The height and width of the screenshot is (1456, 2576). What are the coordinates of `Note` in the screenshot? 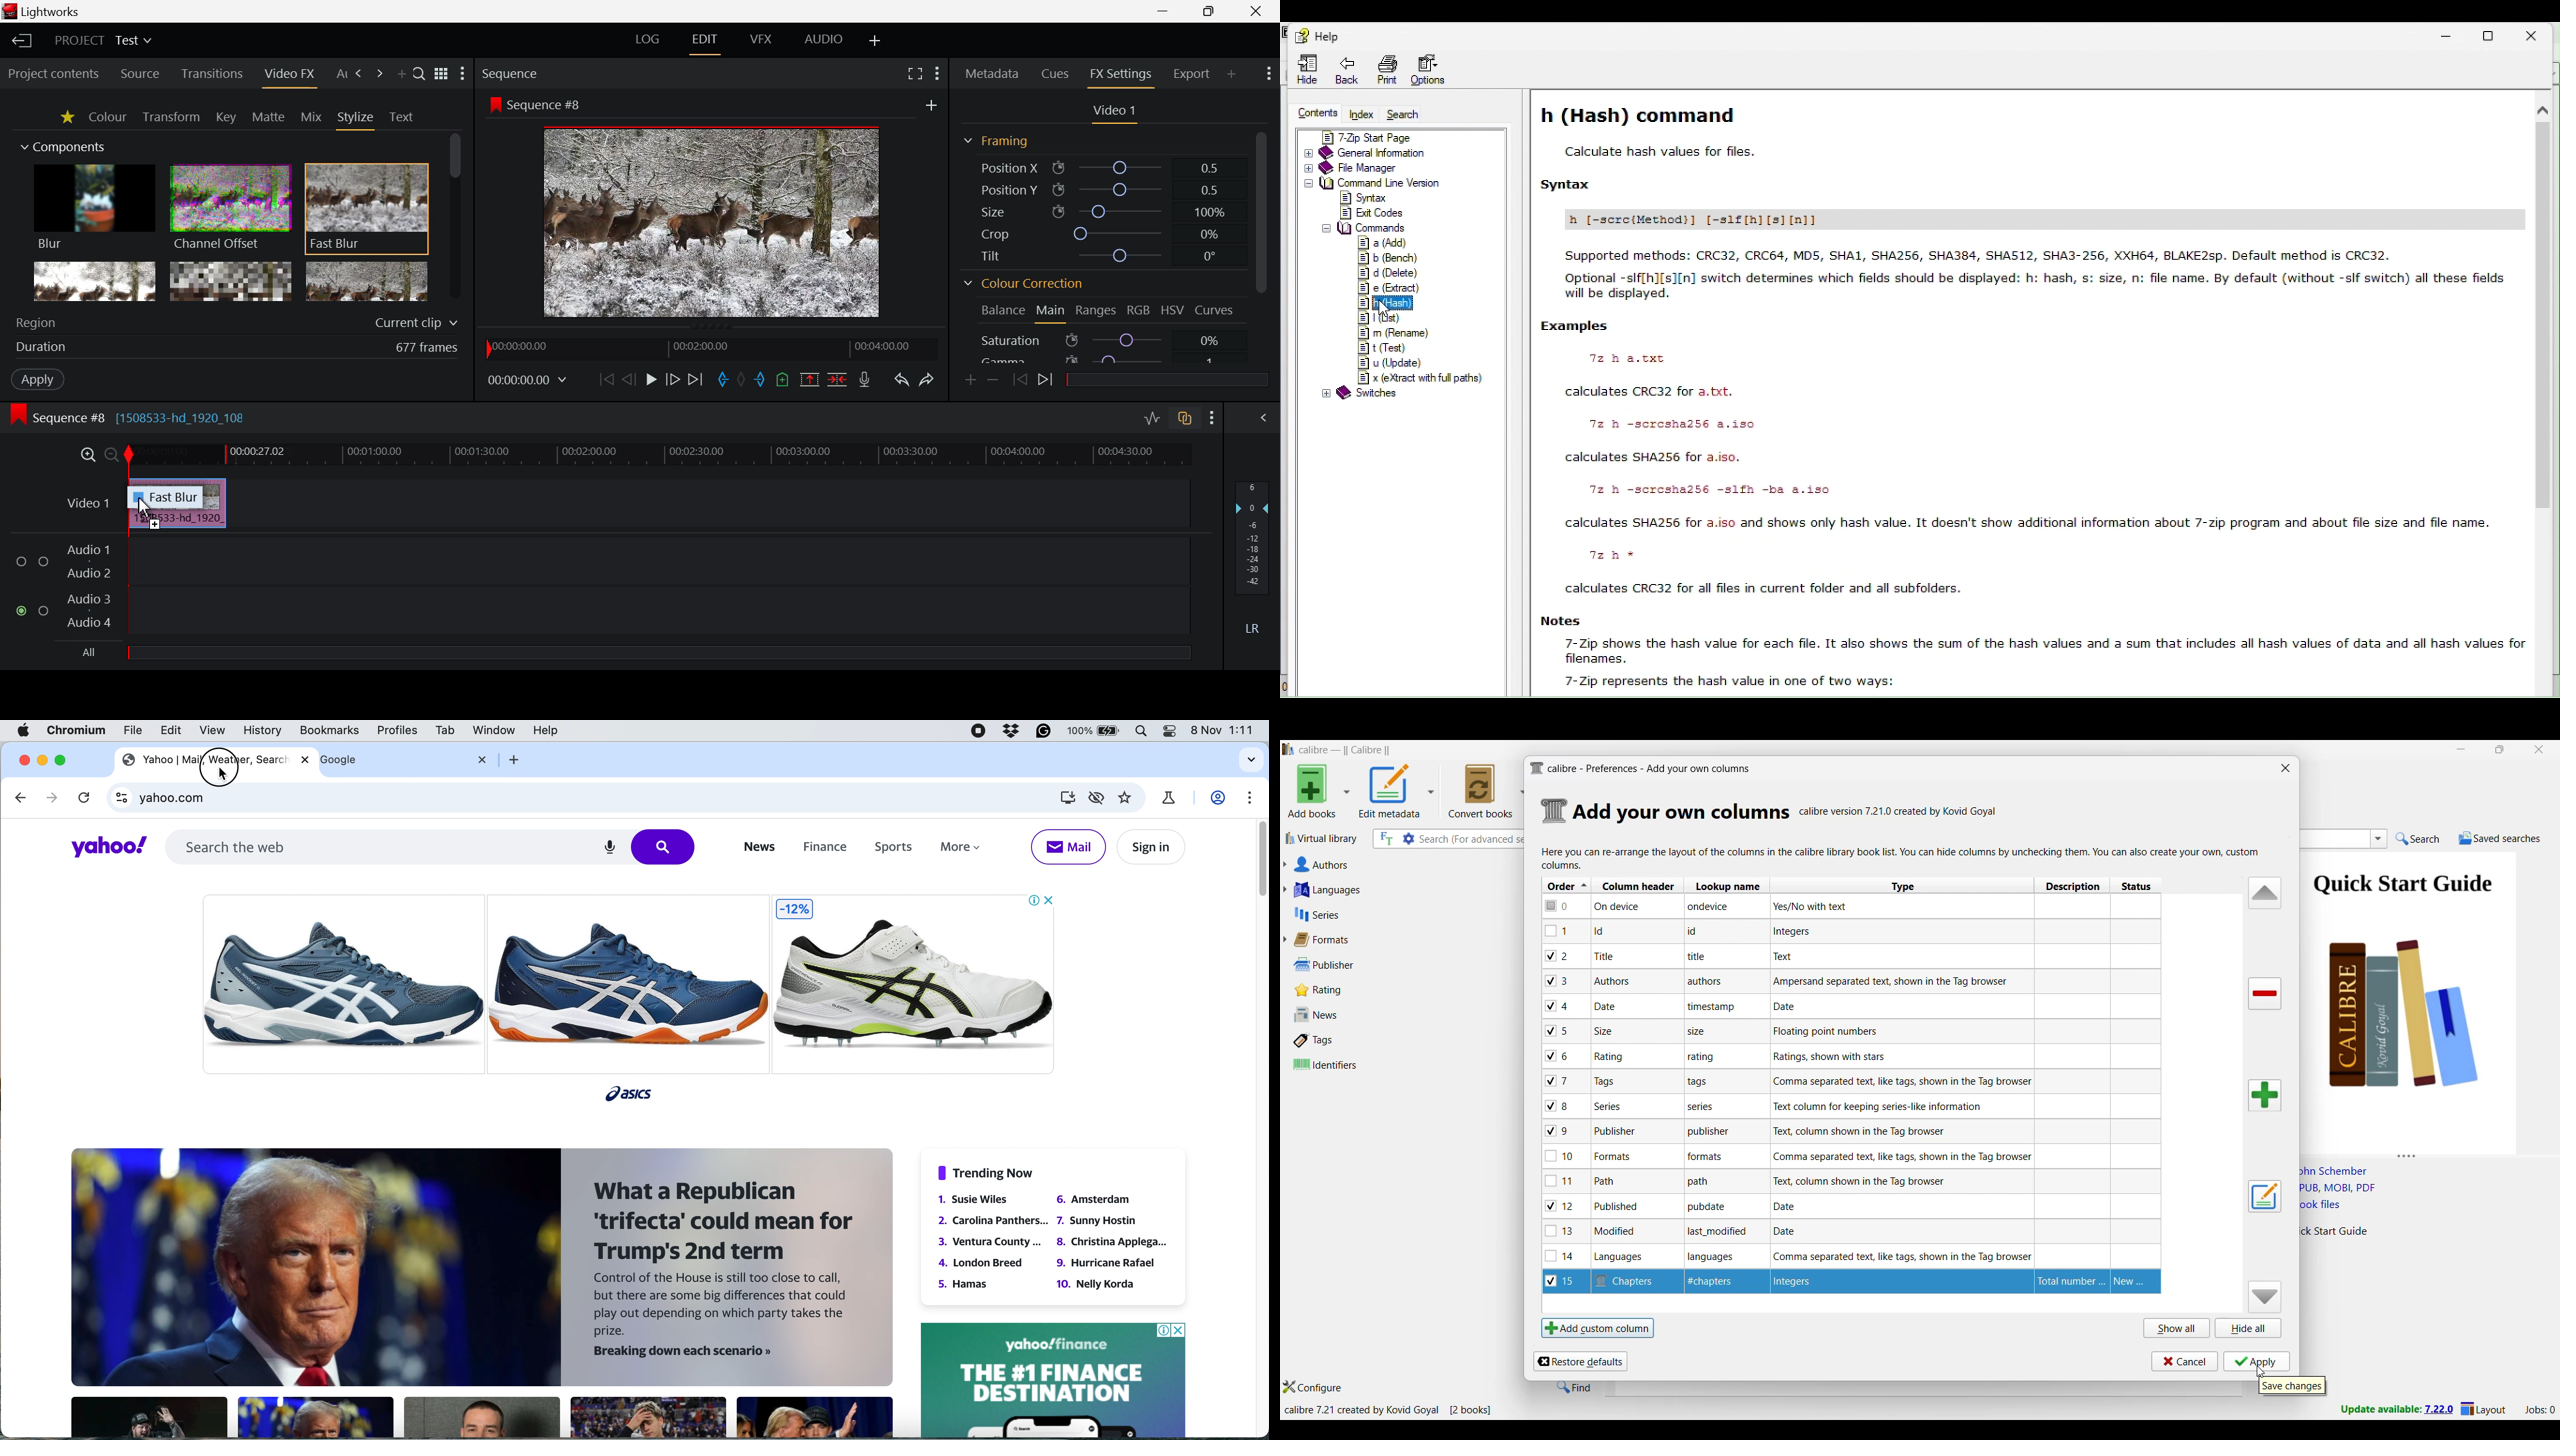 It's located at (1619, 1207).